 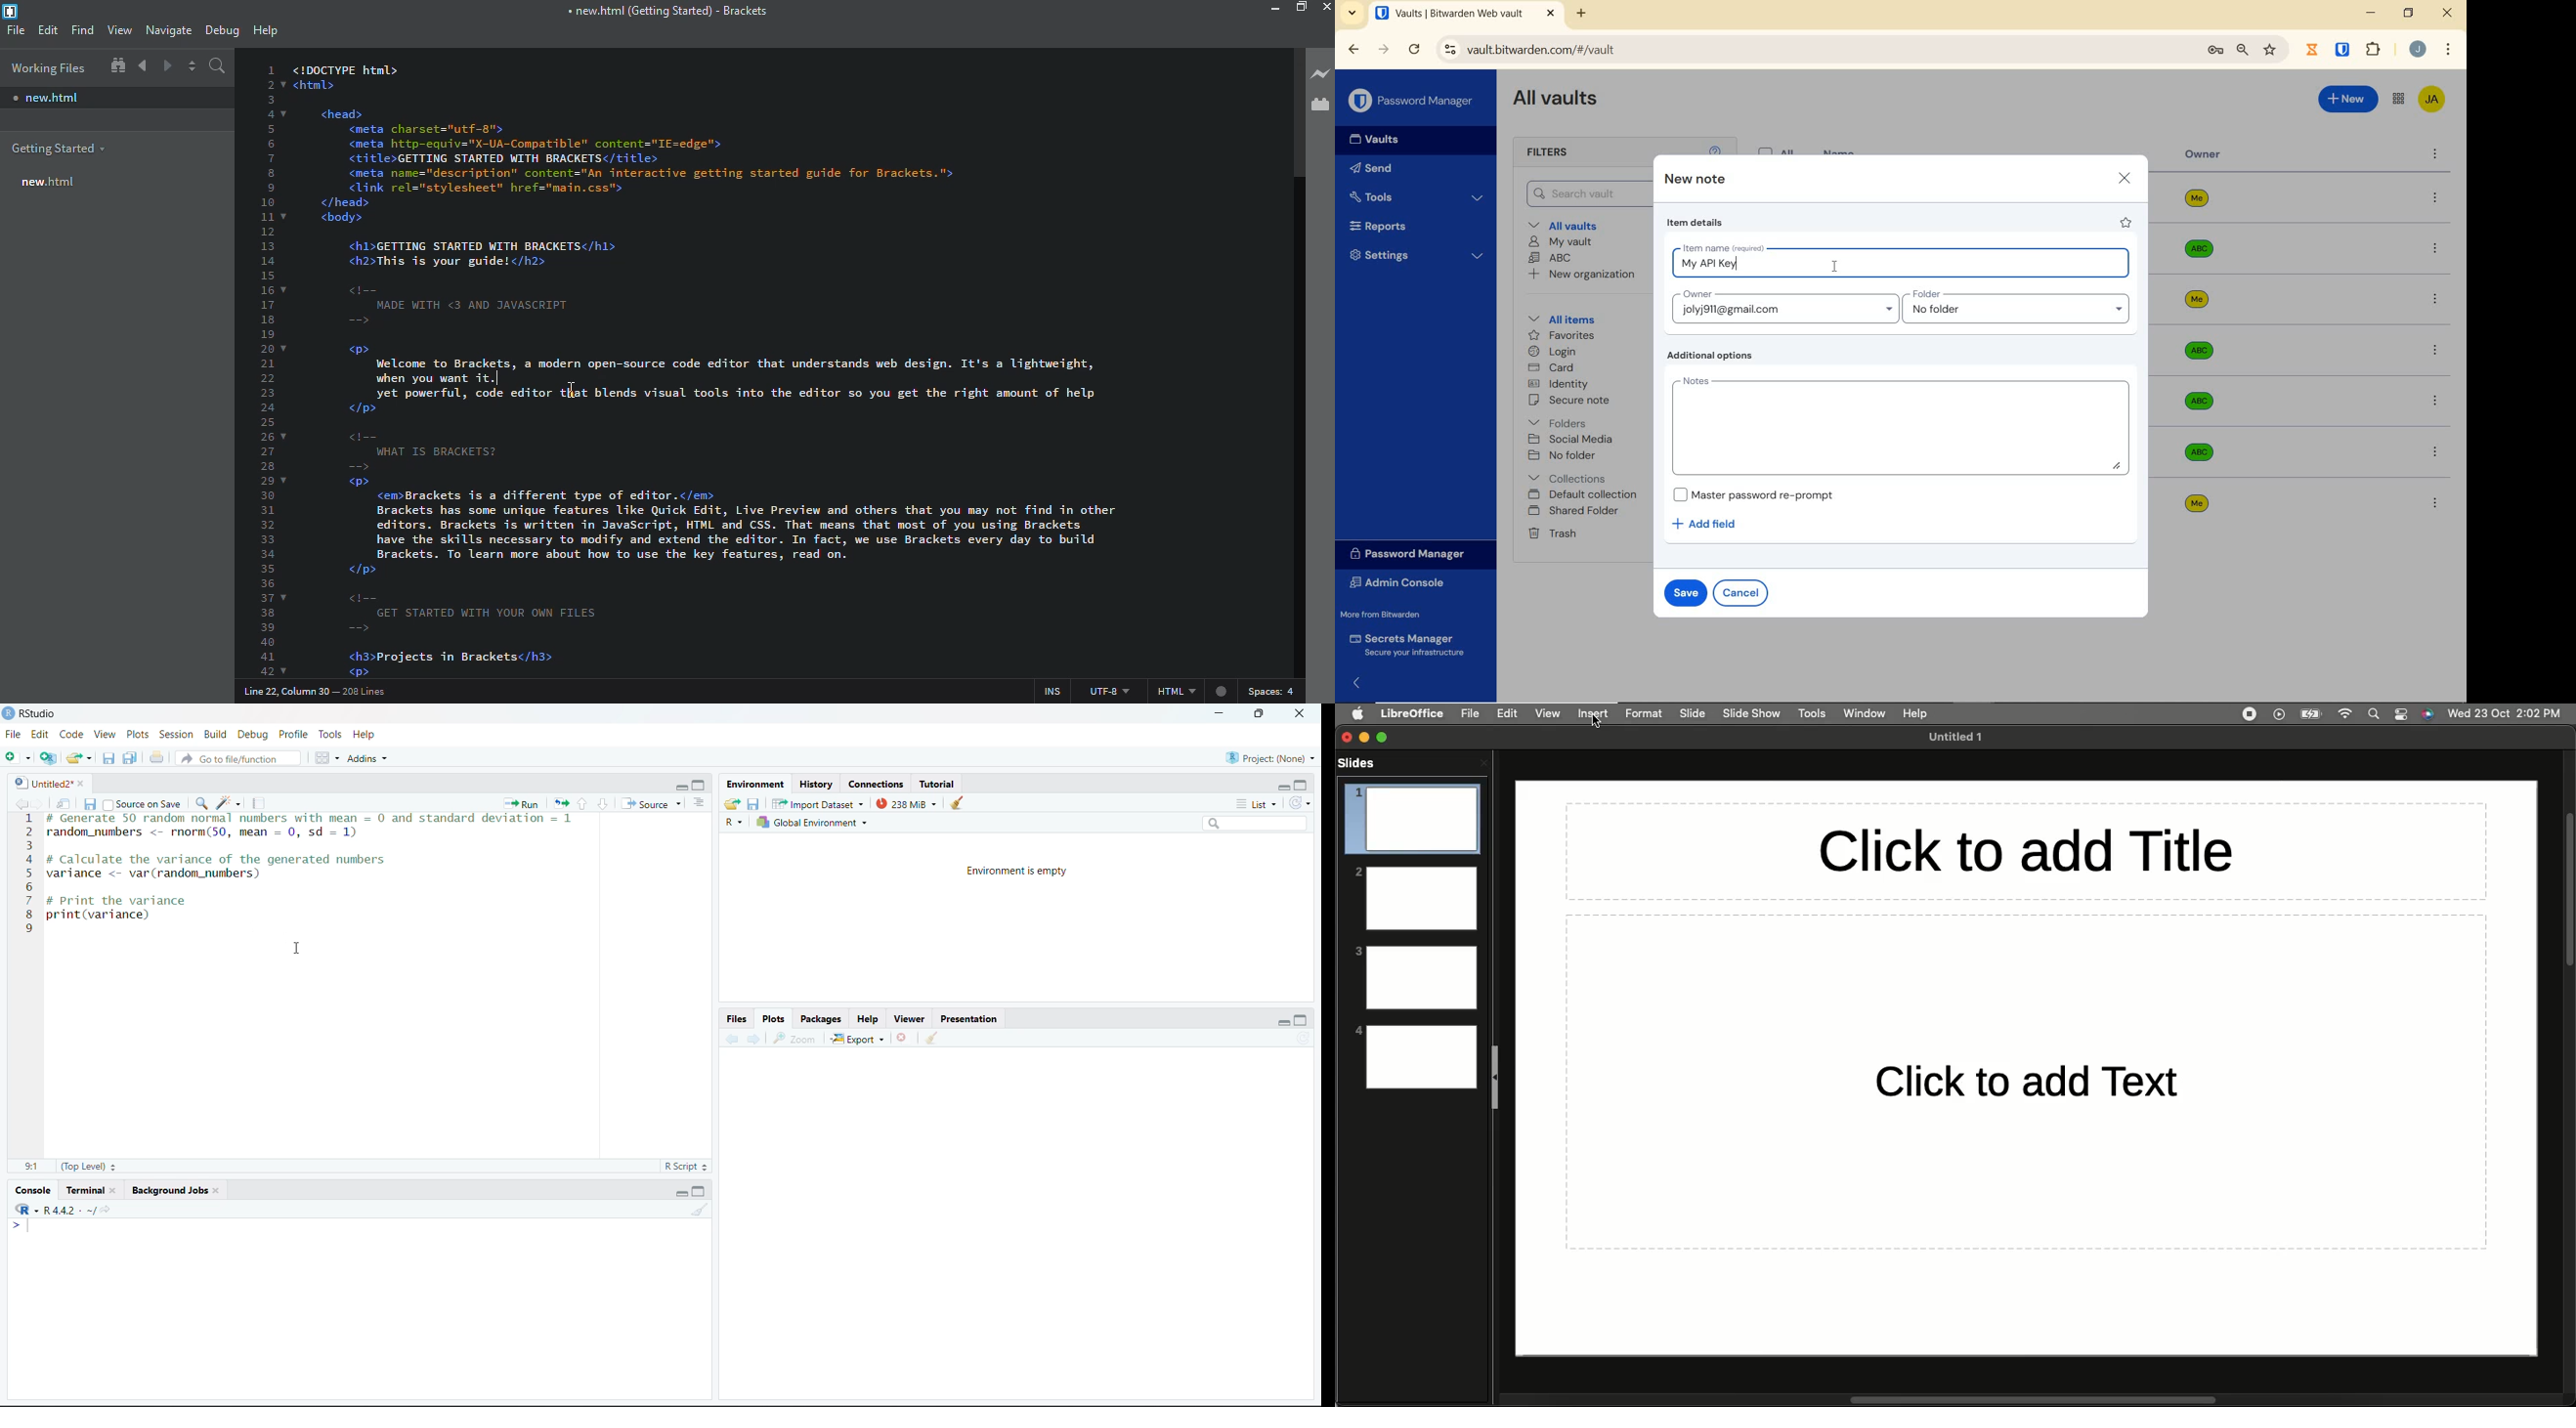 What do you see at coordinates (219, 1190) in the screenshot?
I see `clear` at bounding box center [219, 1190].